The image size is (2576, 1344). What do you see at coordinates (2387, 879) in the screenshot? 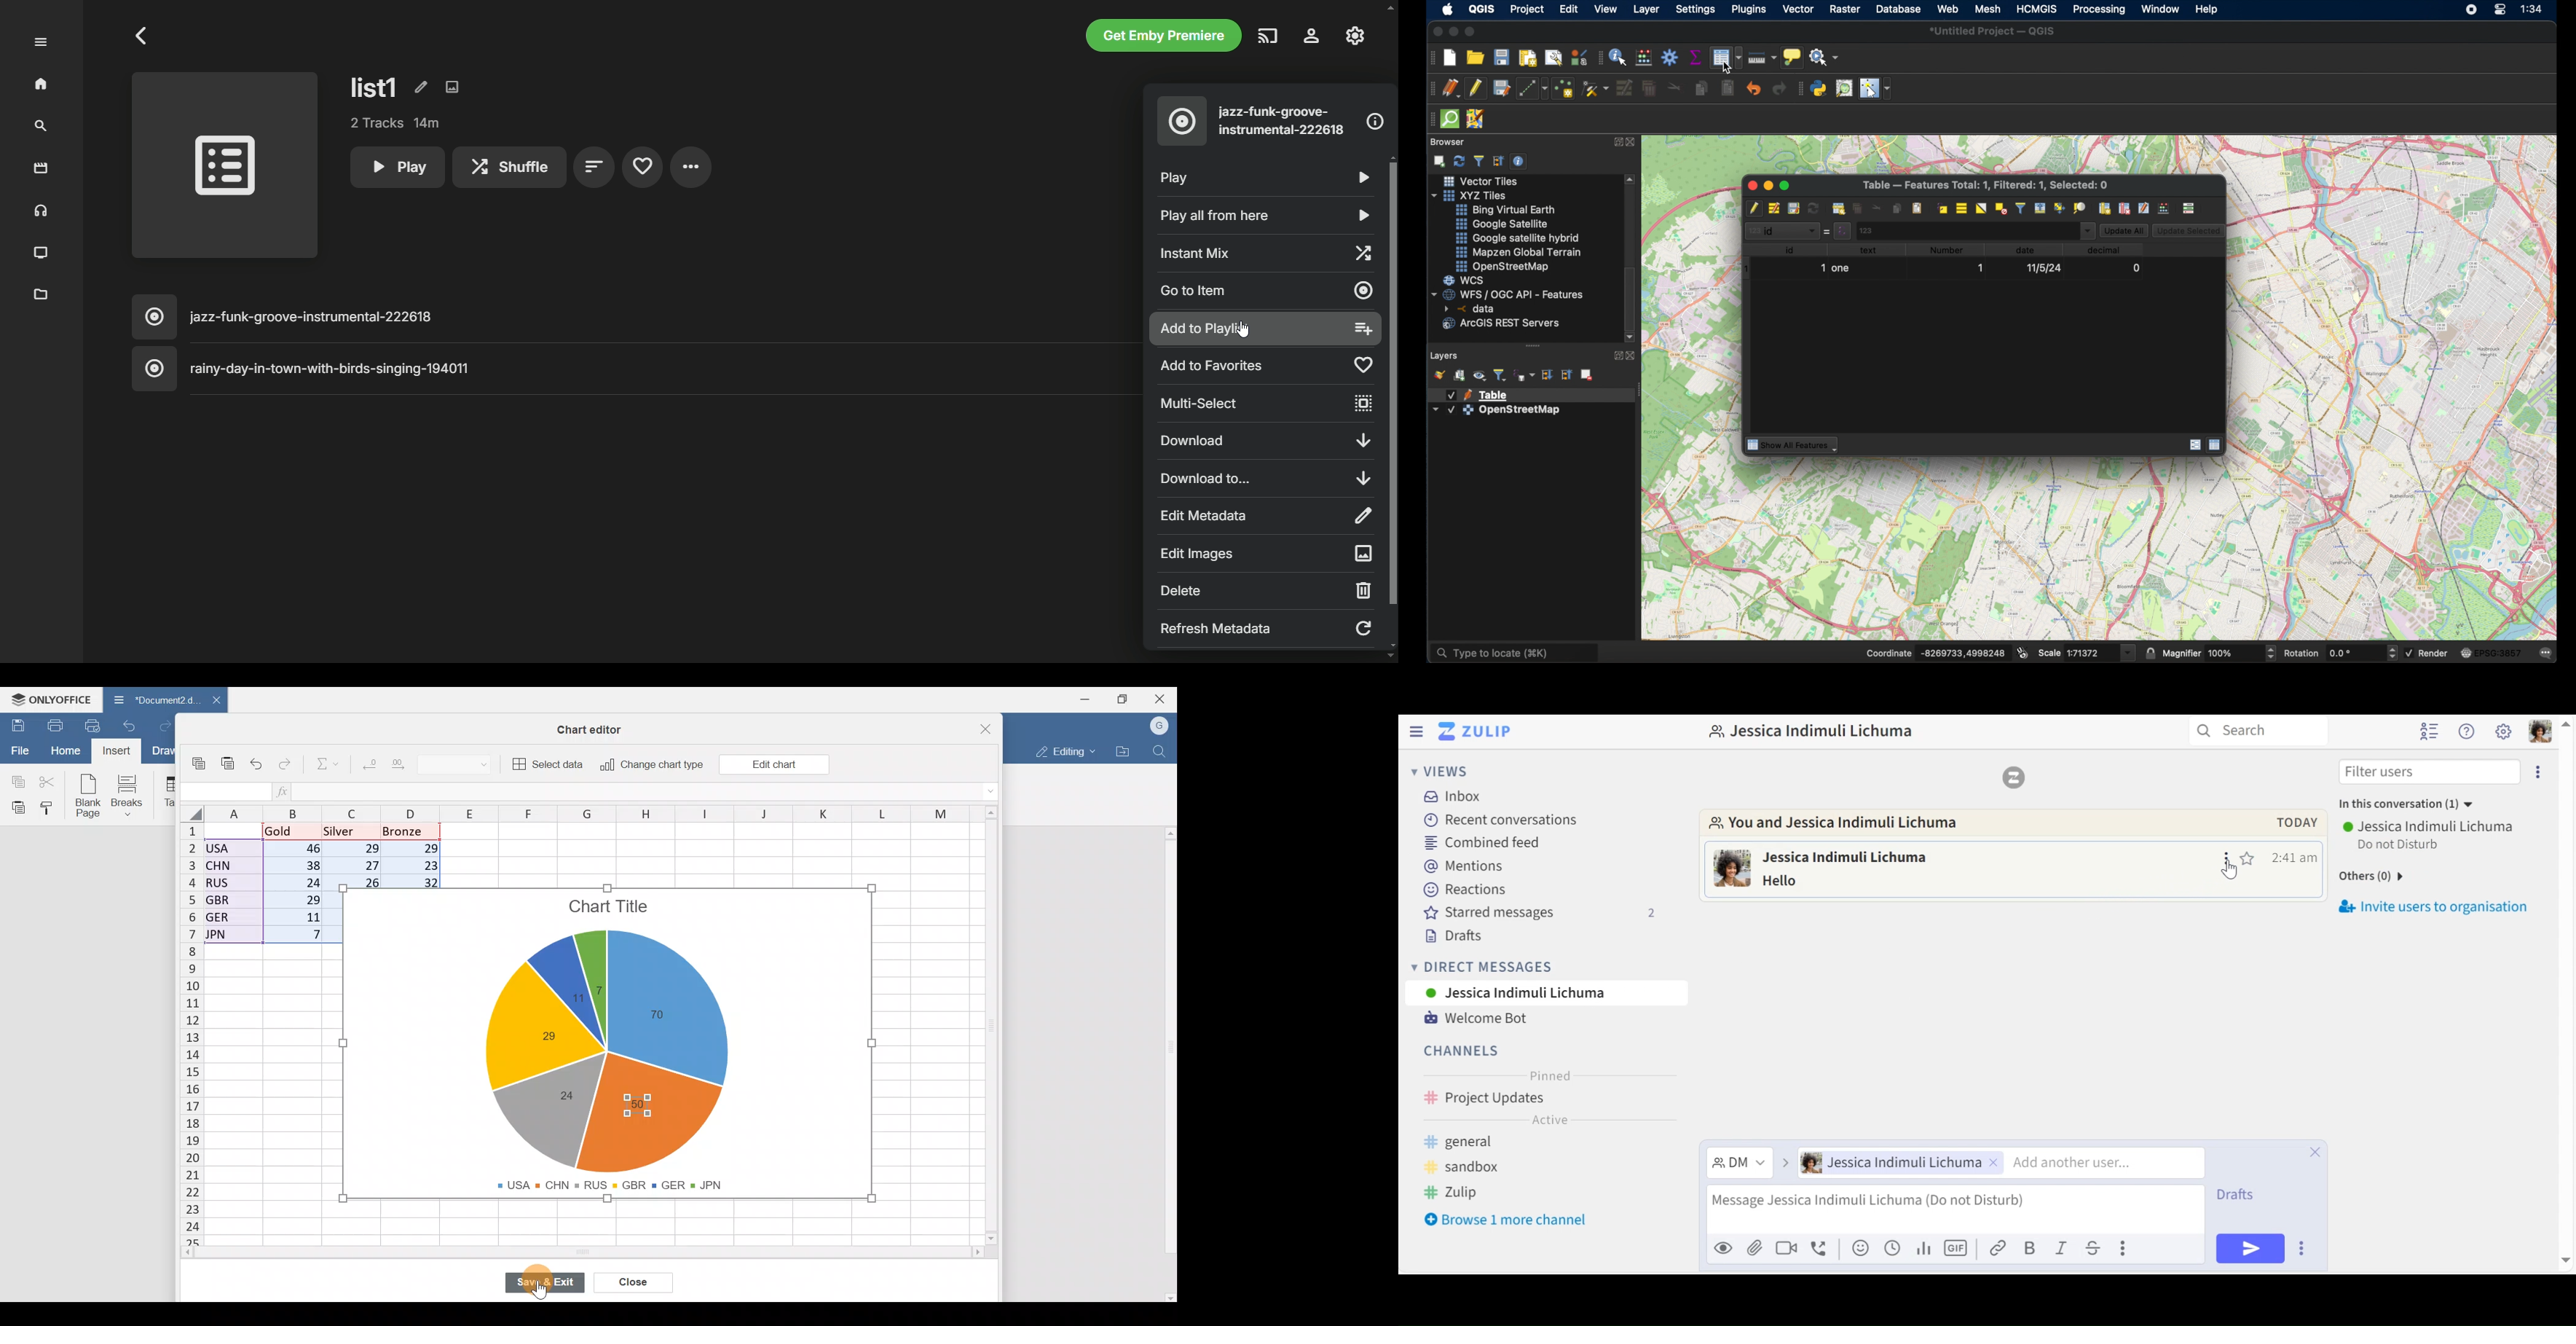
I see `others(0)` at bounding box center [2387, 879].